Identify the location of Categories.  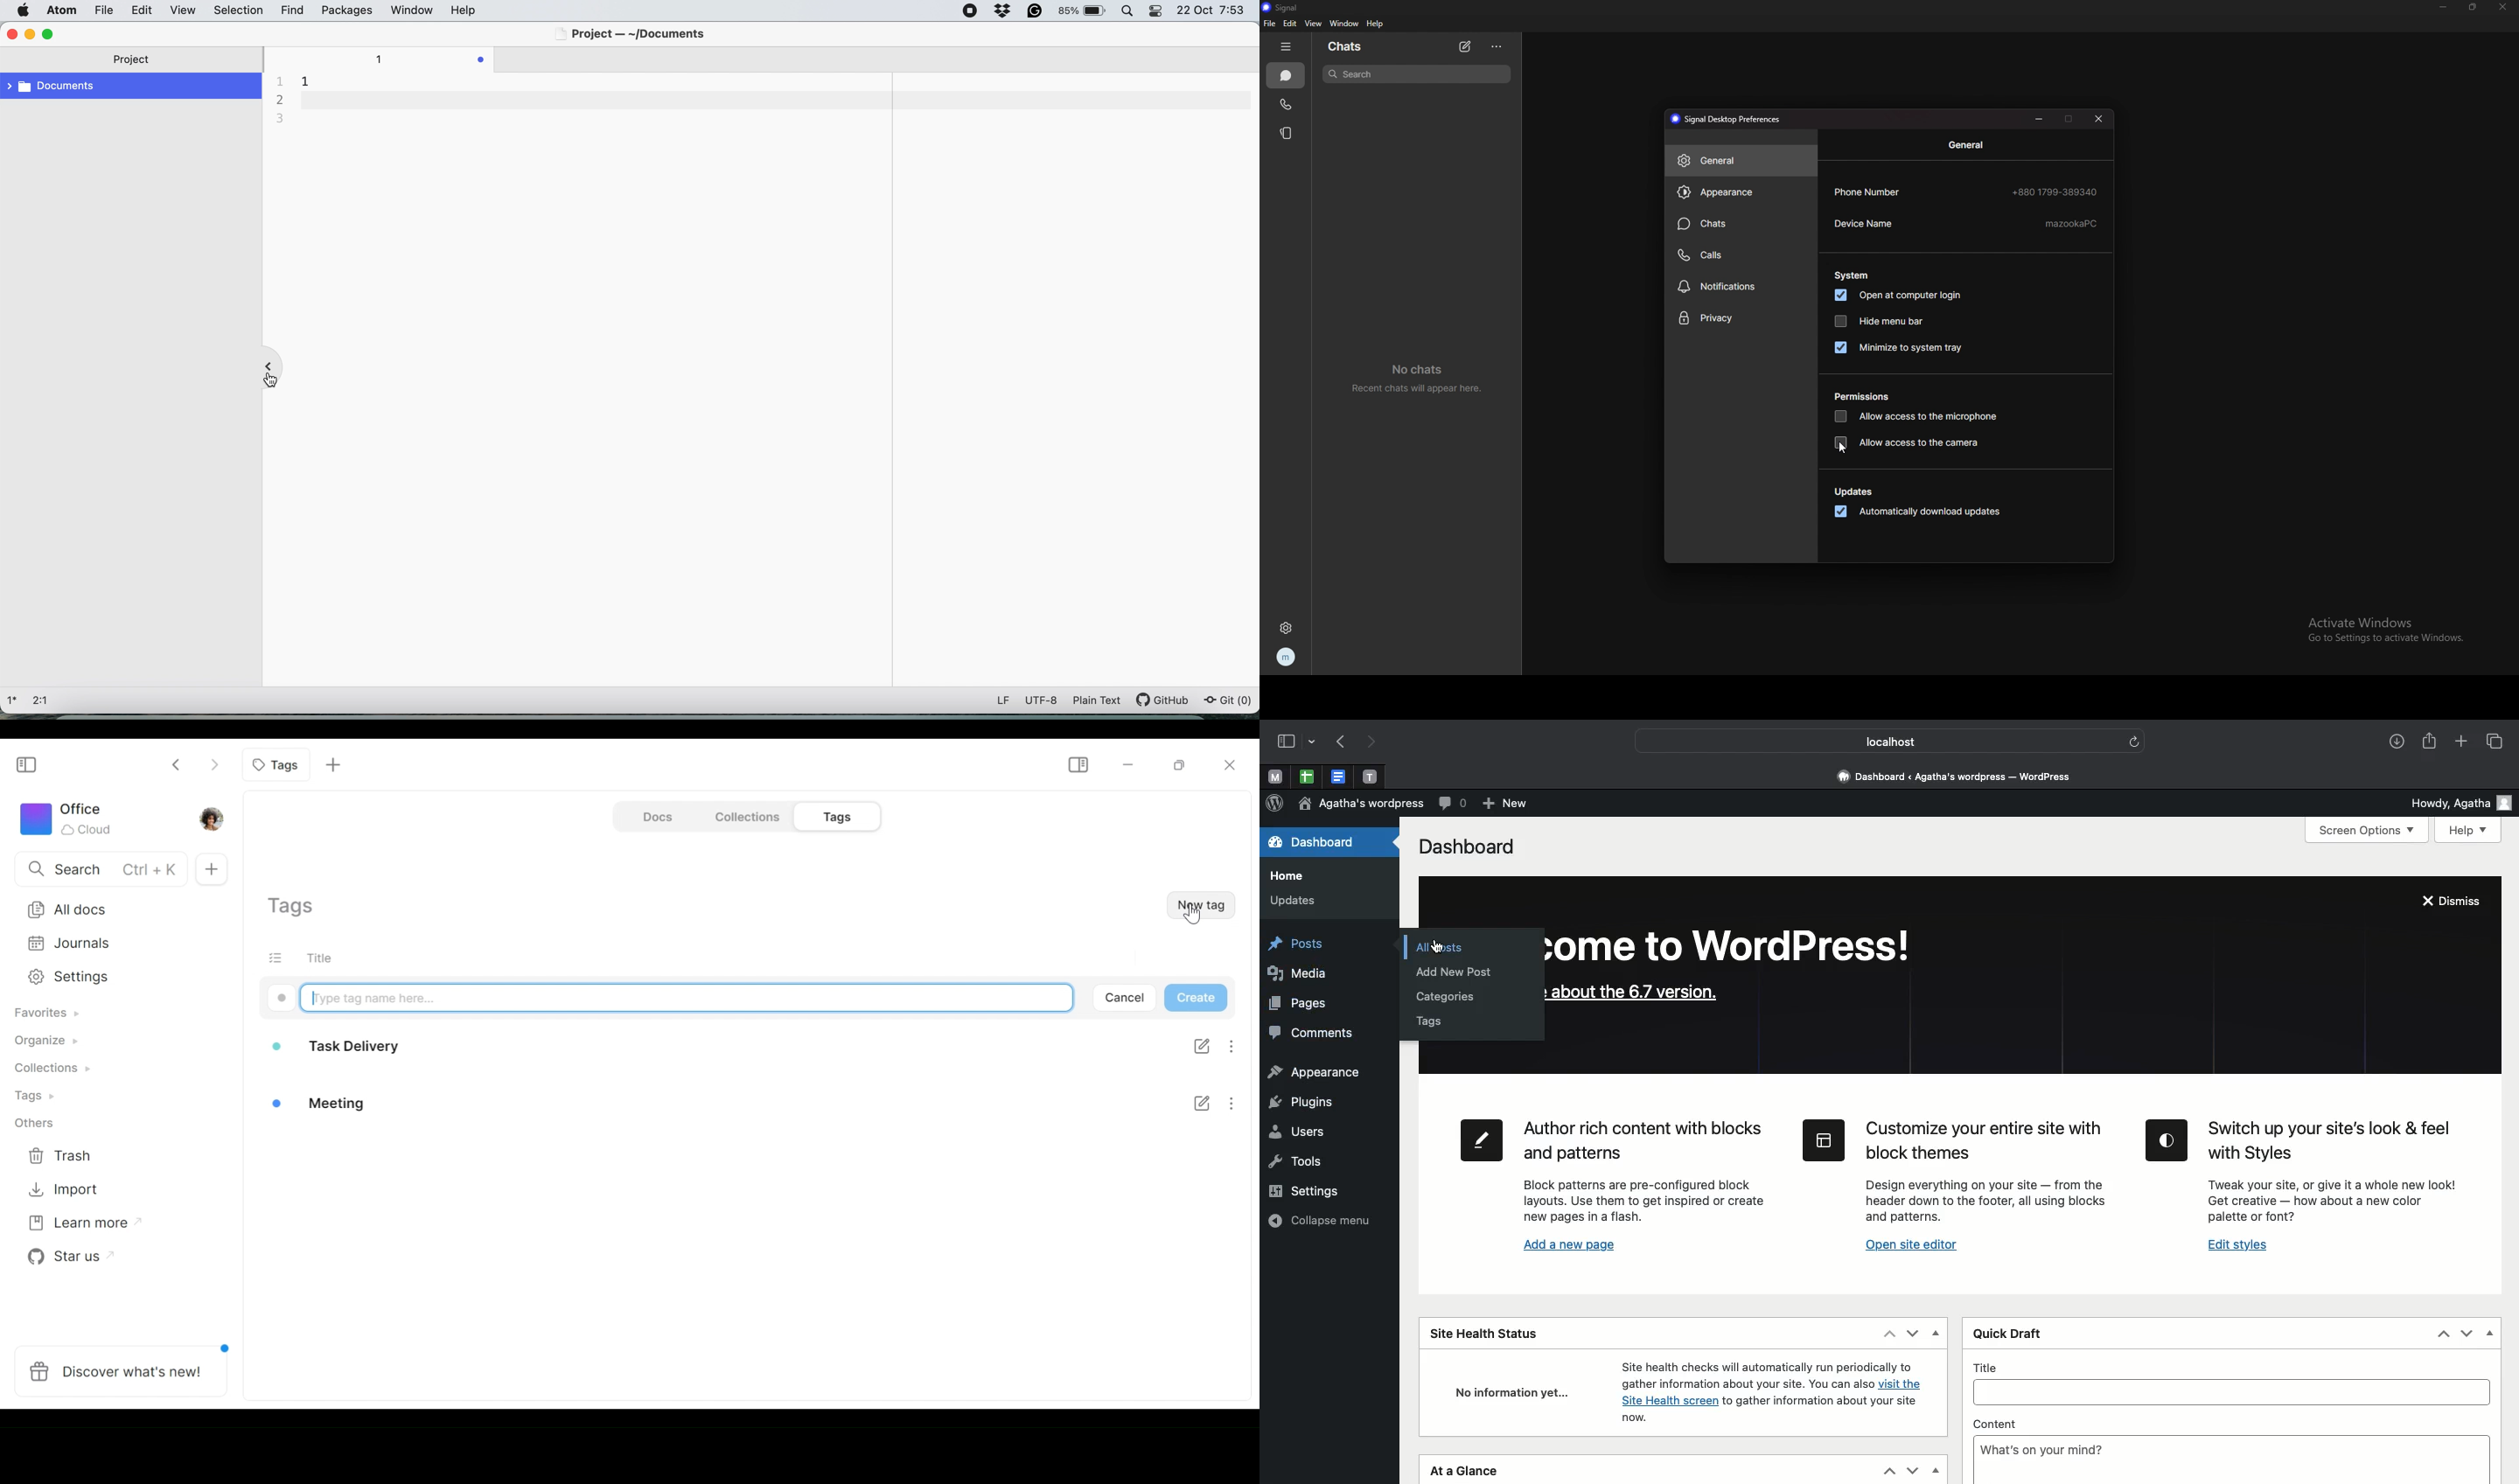
(1447, 997).